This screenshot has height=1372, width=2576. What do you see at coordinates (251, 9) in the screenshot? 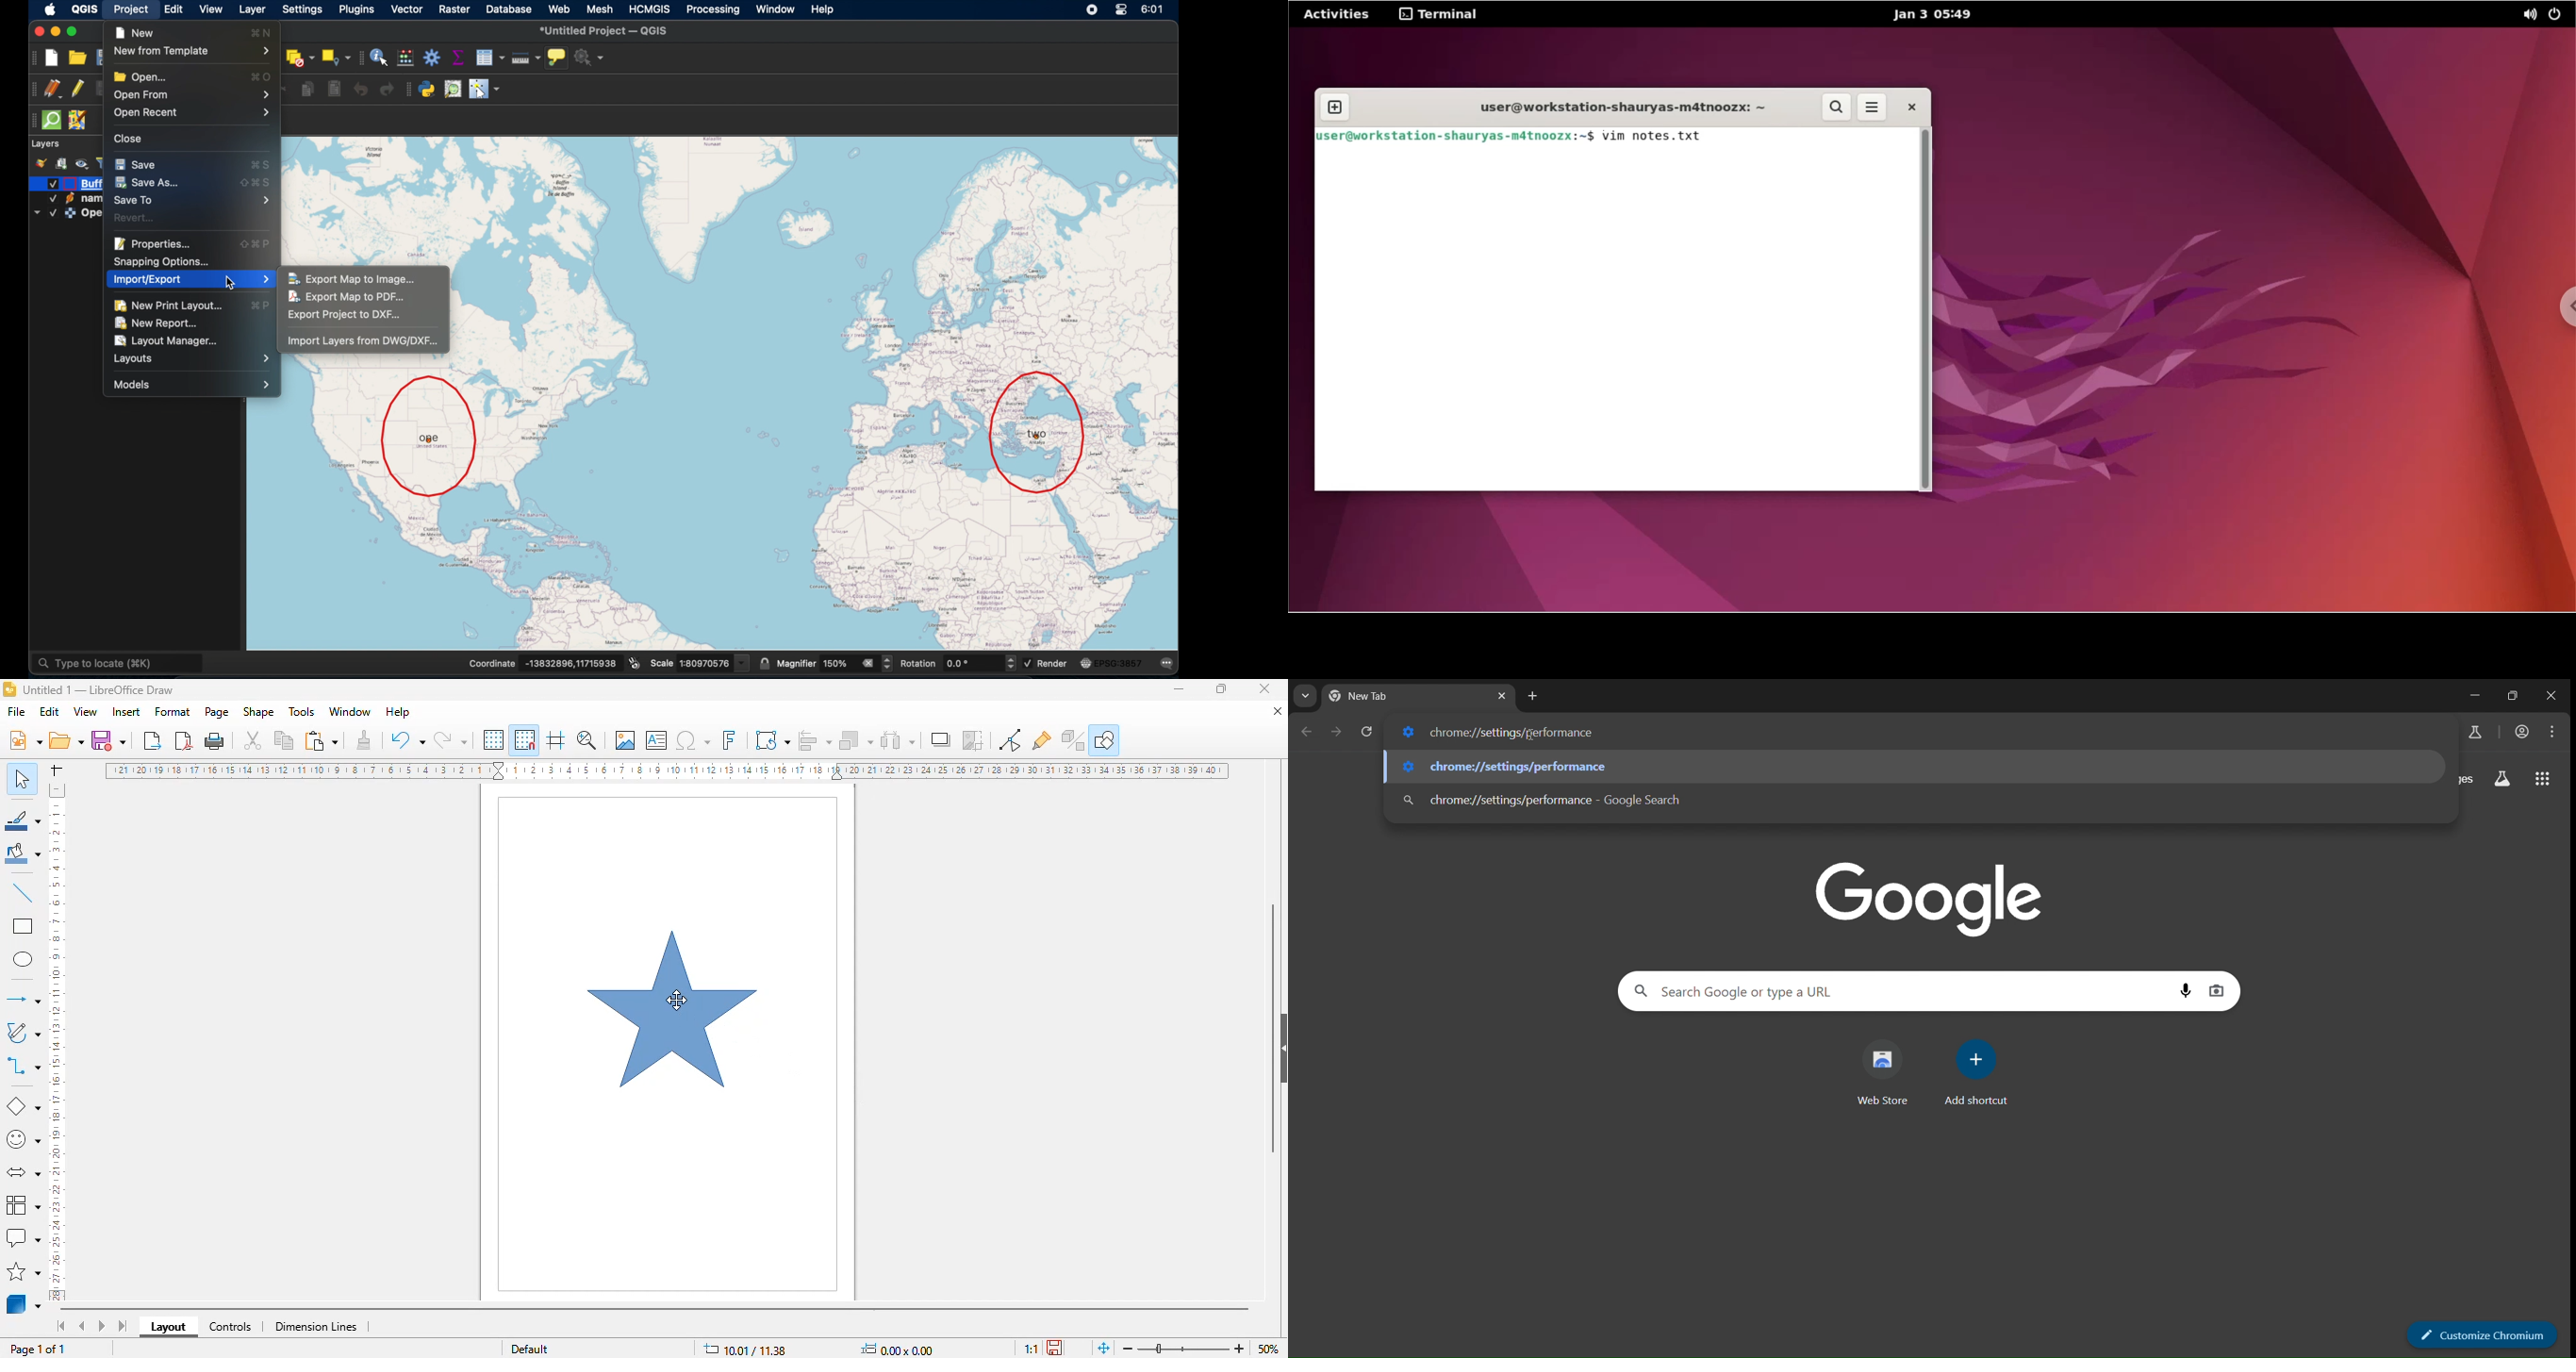
I see `layer` at bounding box center [251, 9].